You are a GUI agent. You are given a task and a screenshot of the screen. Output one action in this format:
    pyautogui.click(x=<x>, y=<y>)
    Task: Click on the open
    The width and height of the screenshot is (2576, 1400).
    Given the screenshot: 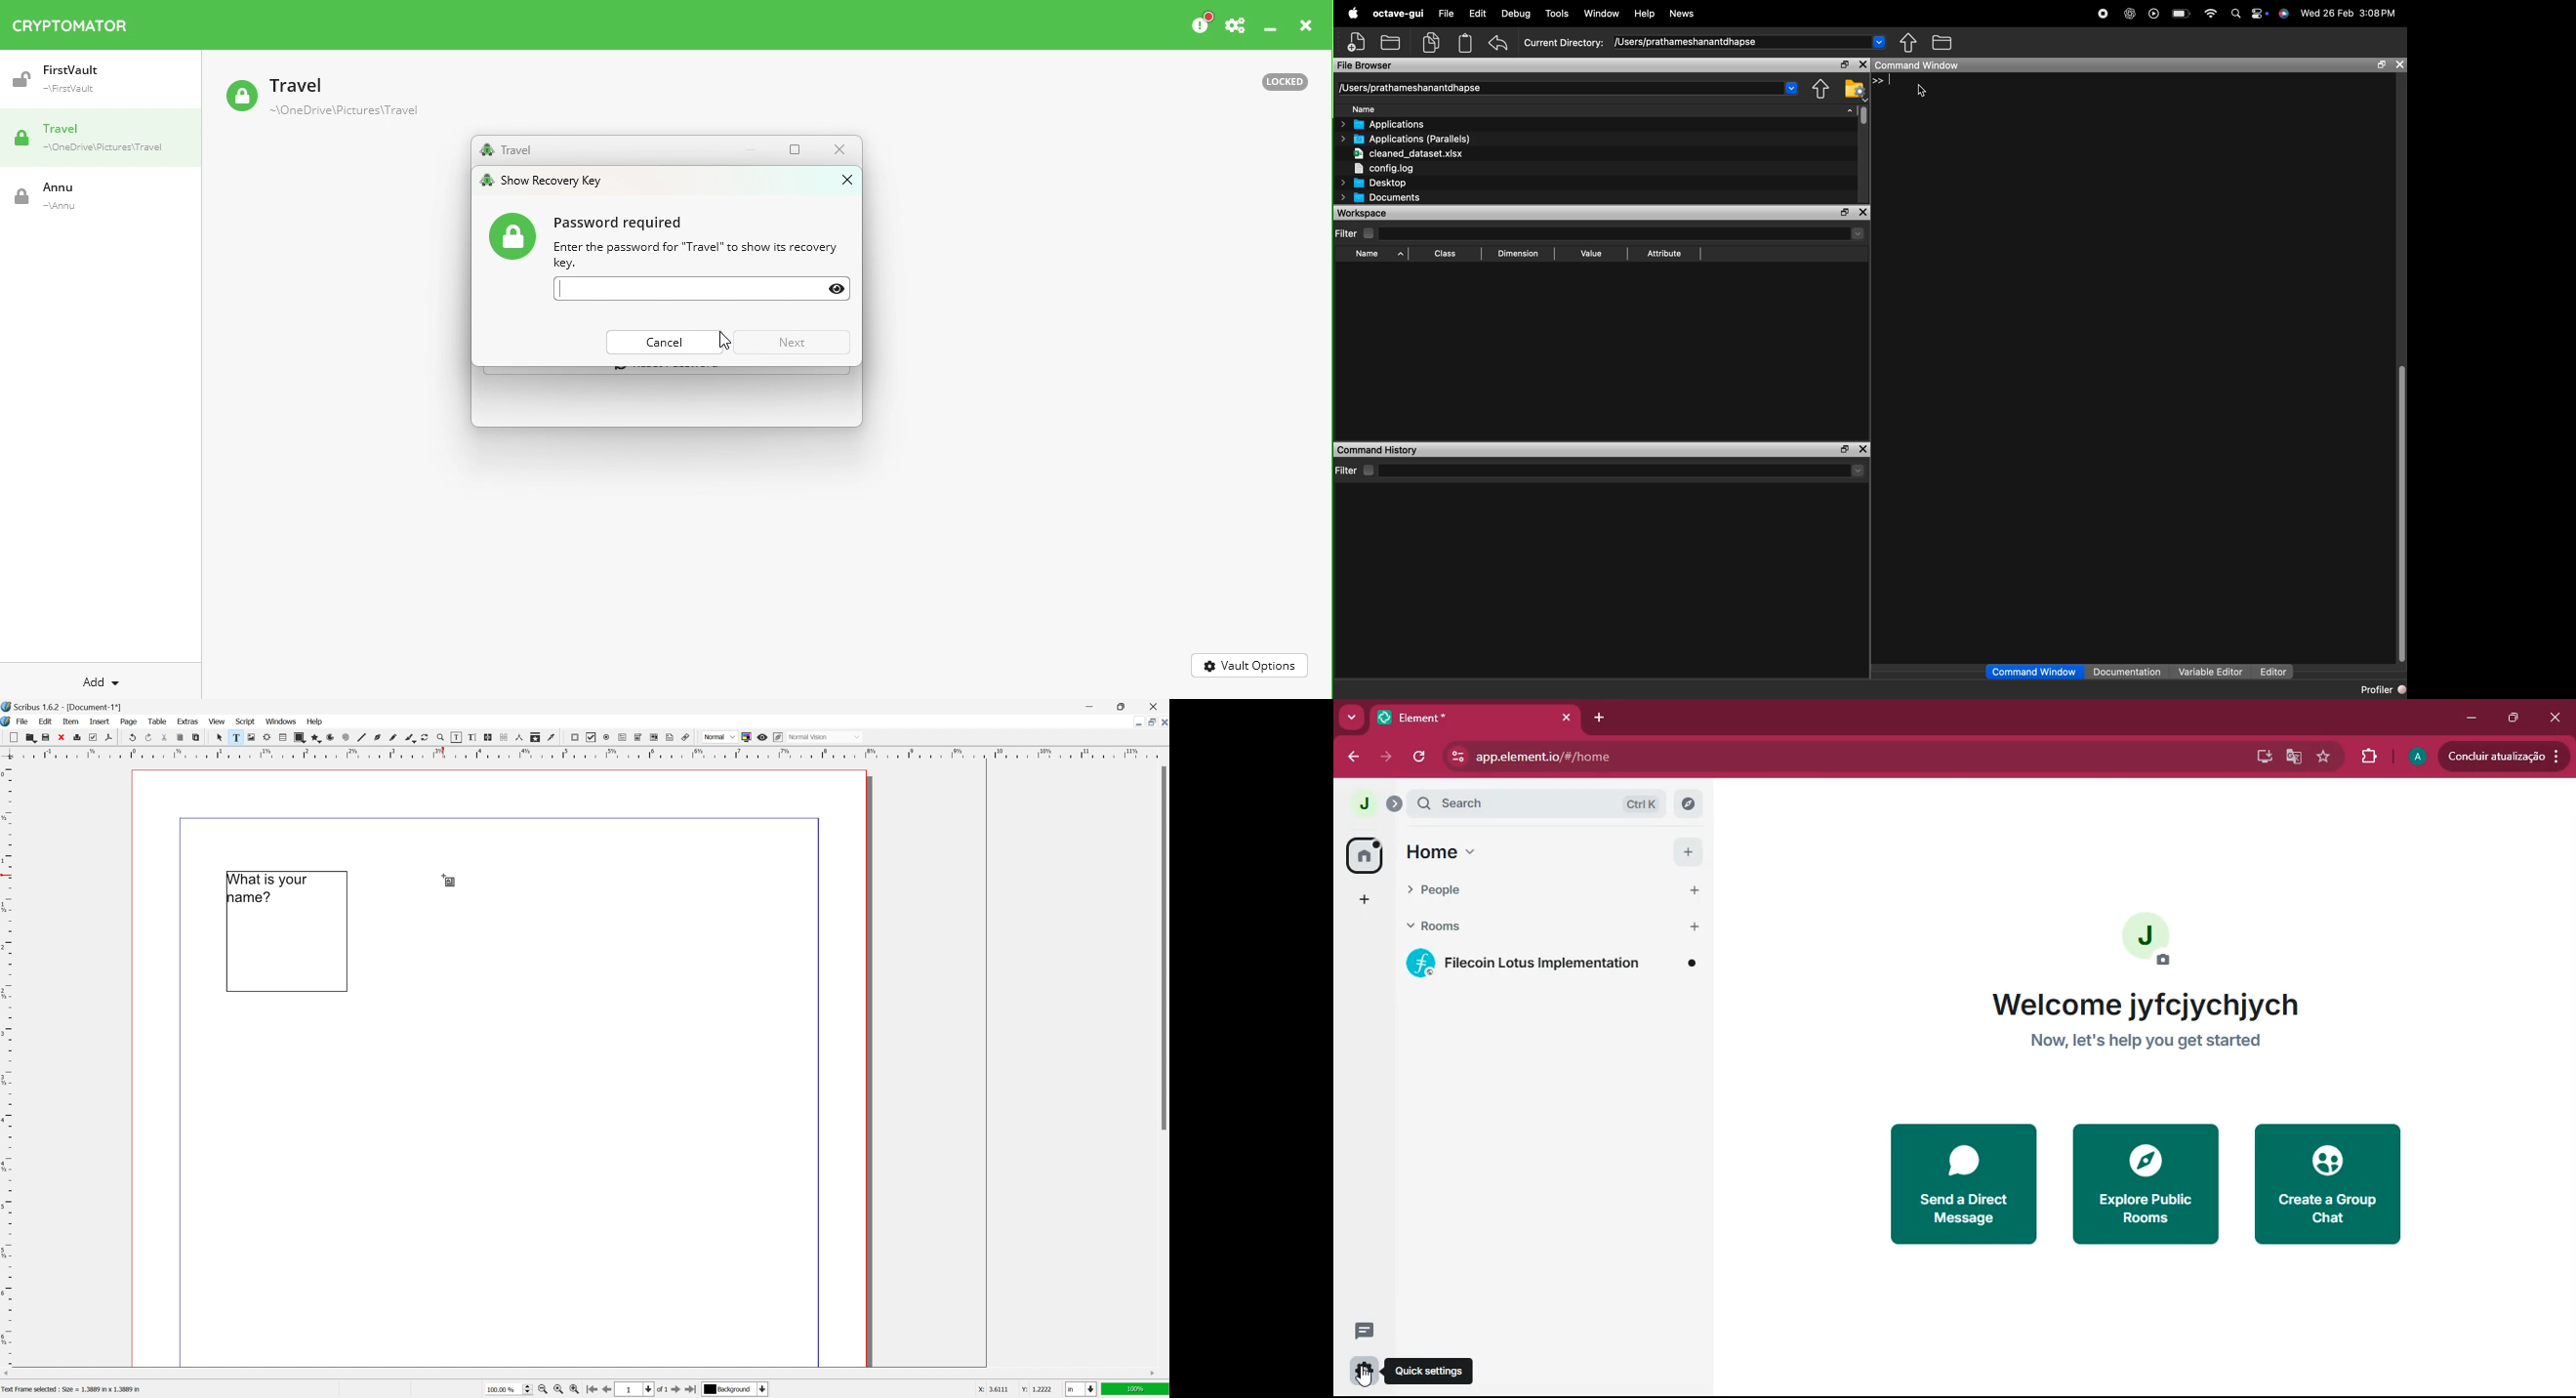 What is the action you would take?
    pyautogui.click(x=32, y=739)
    